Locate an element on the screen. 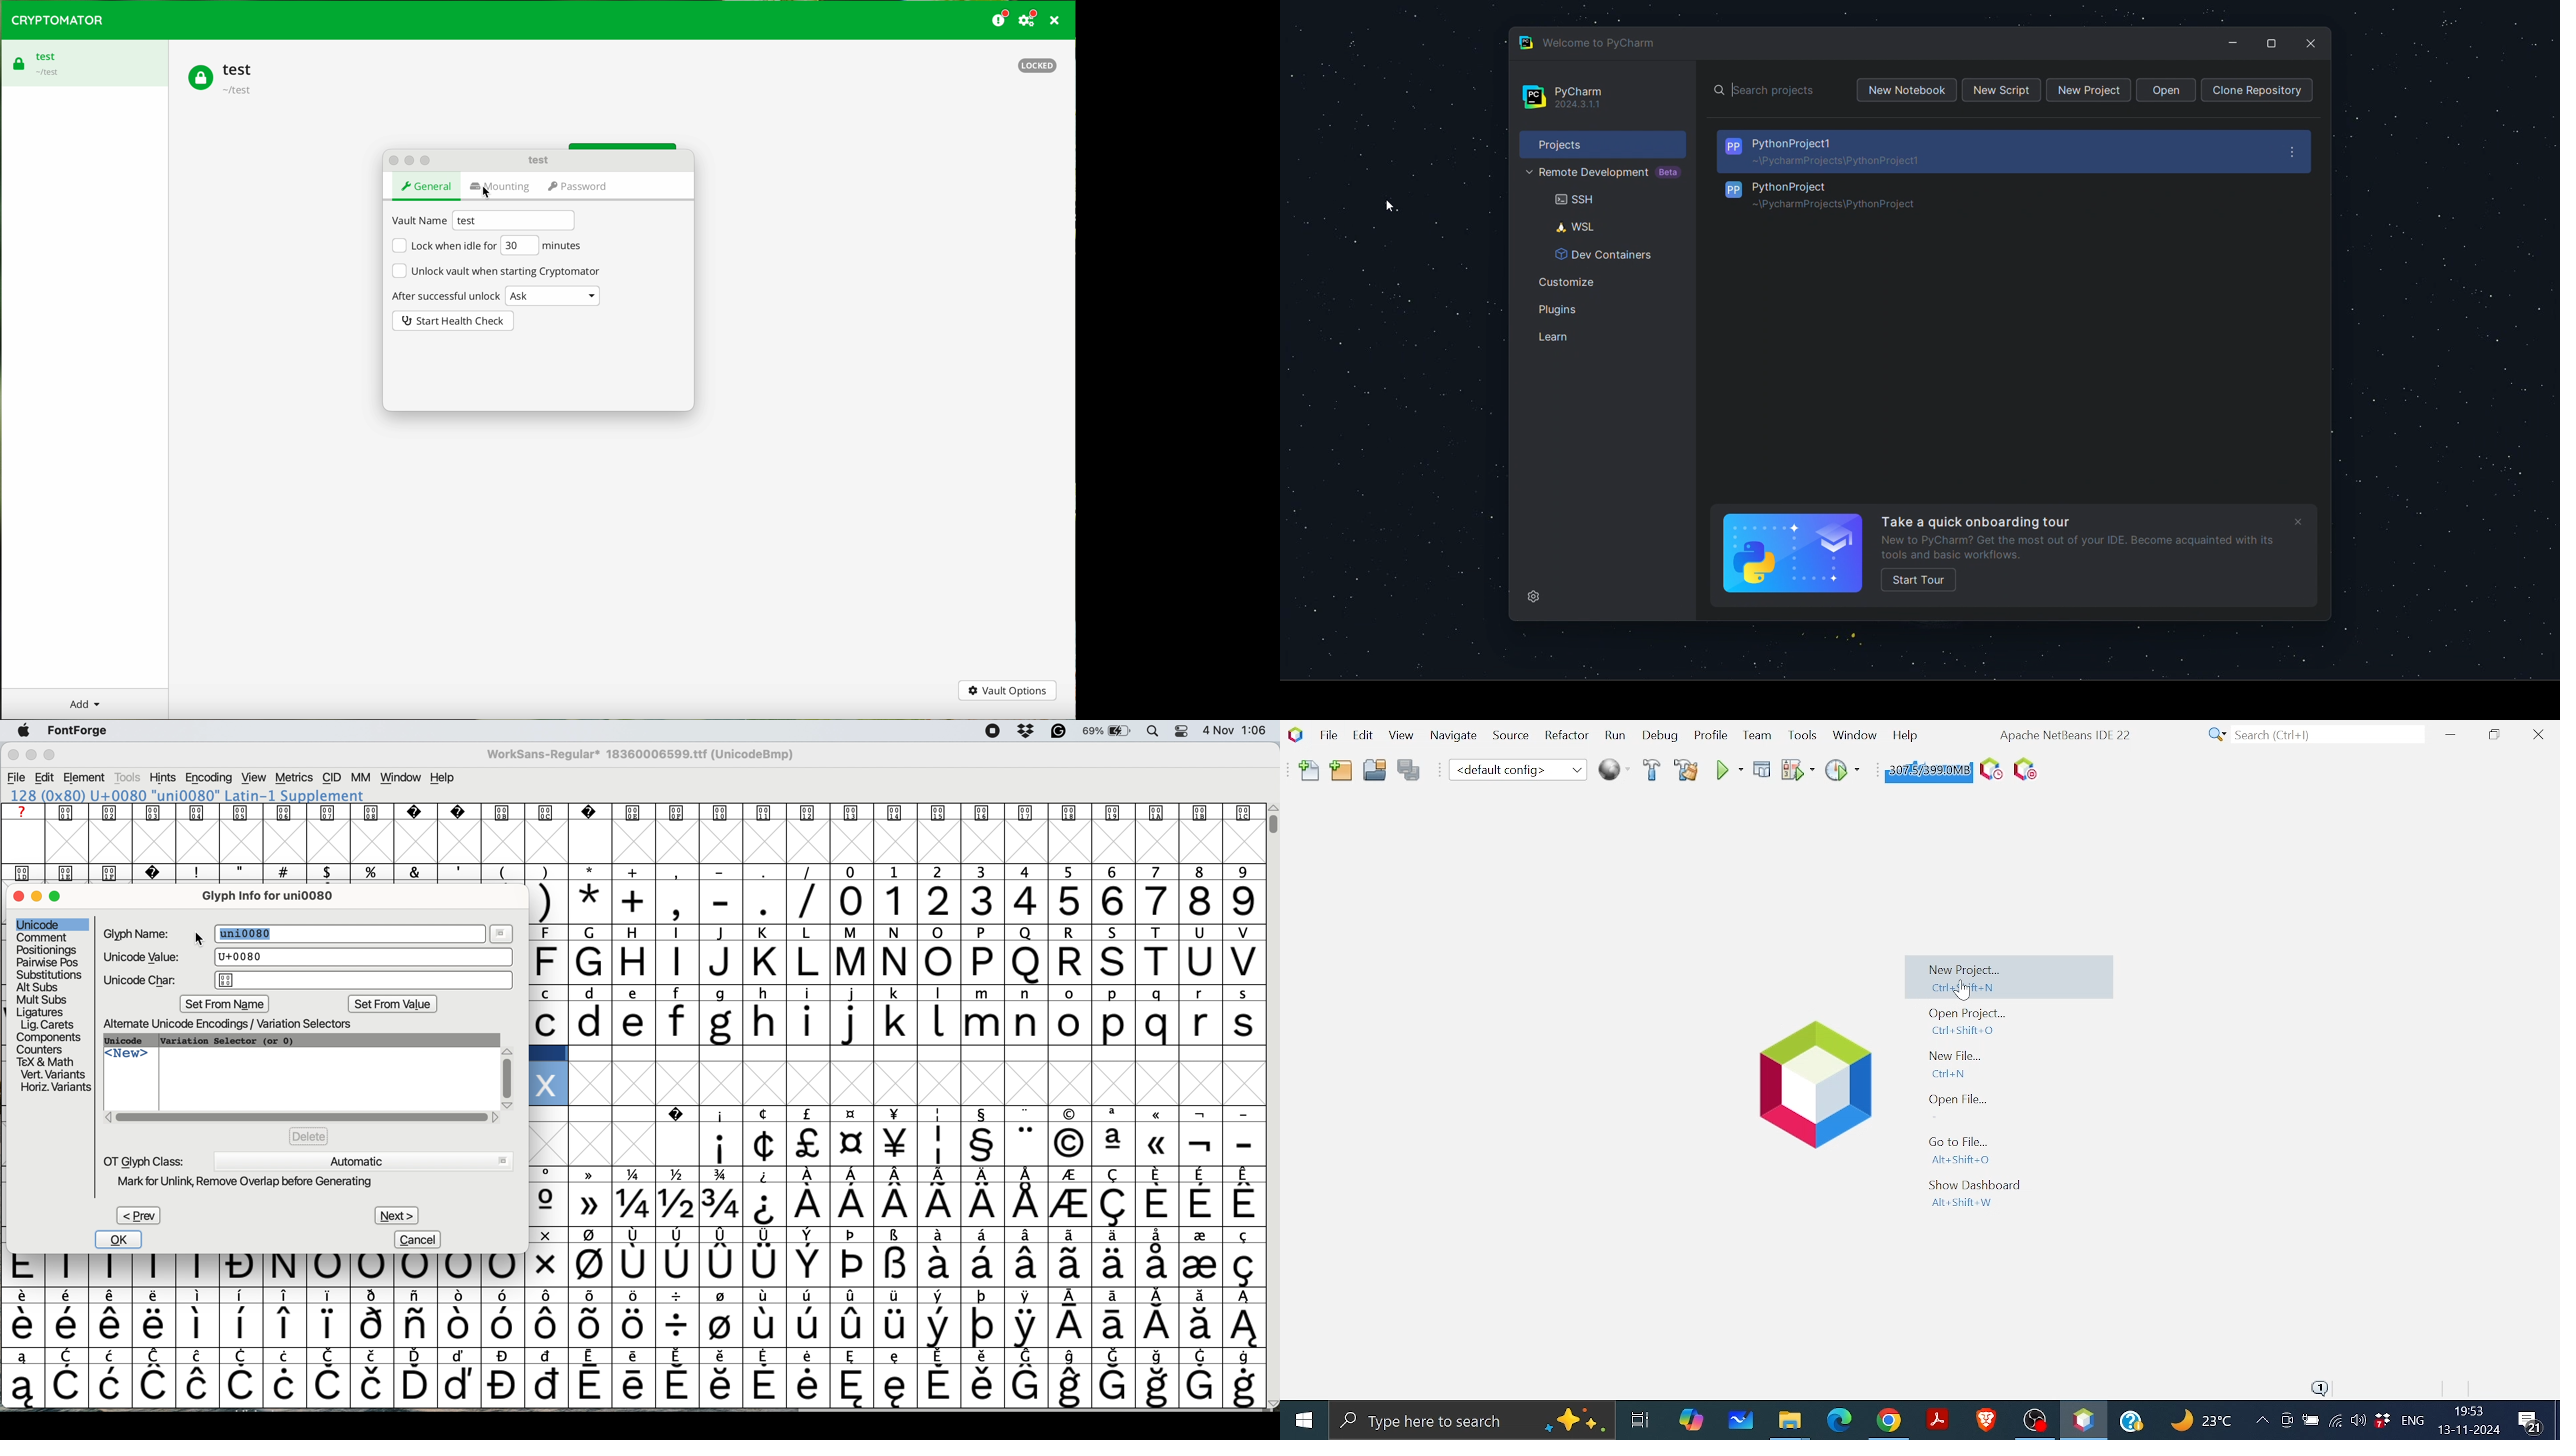  prev is located at coordinates (138, 1216).